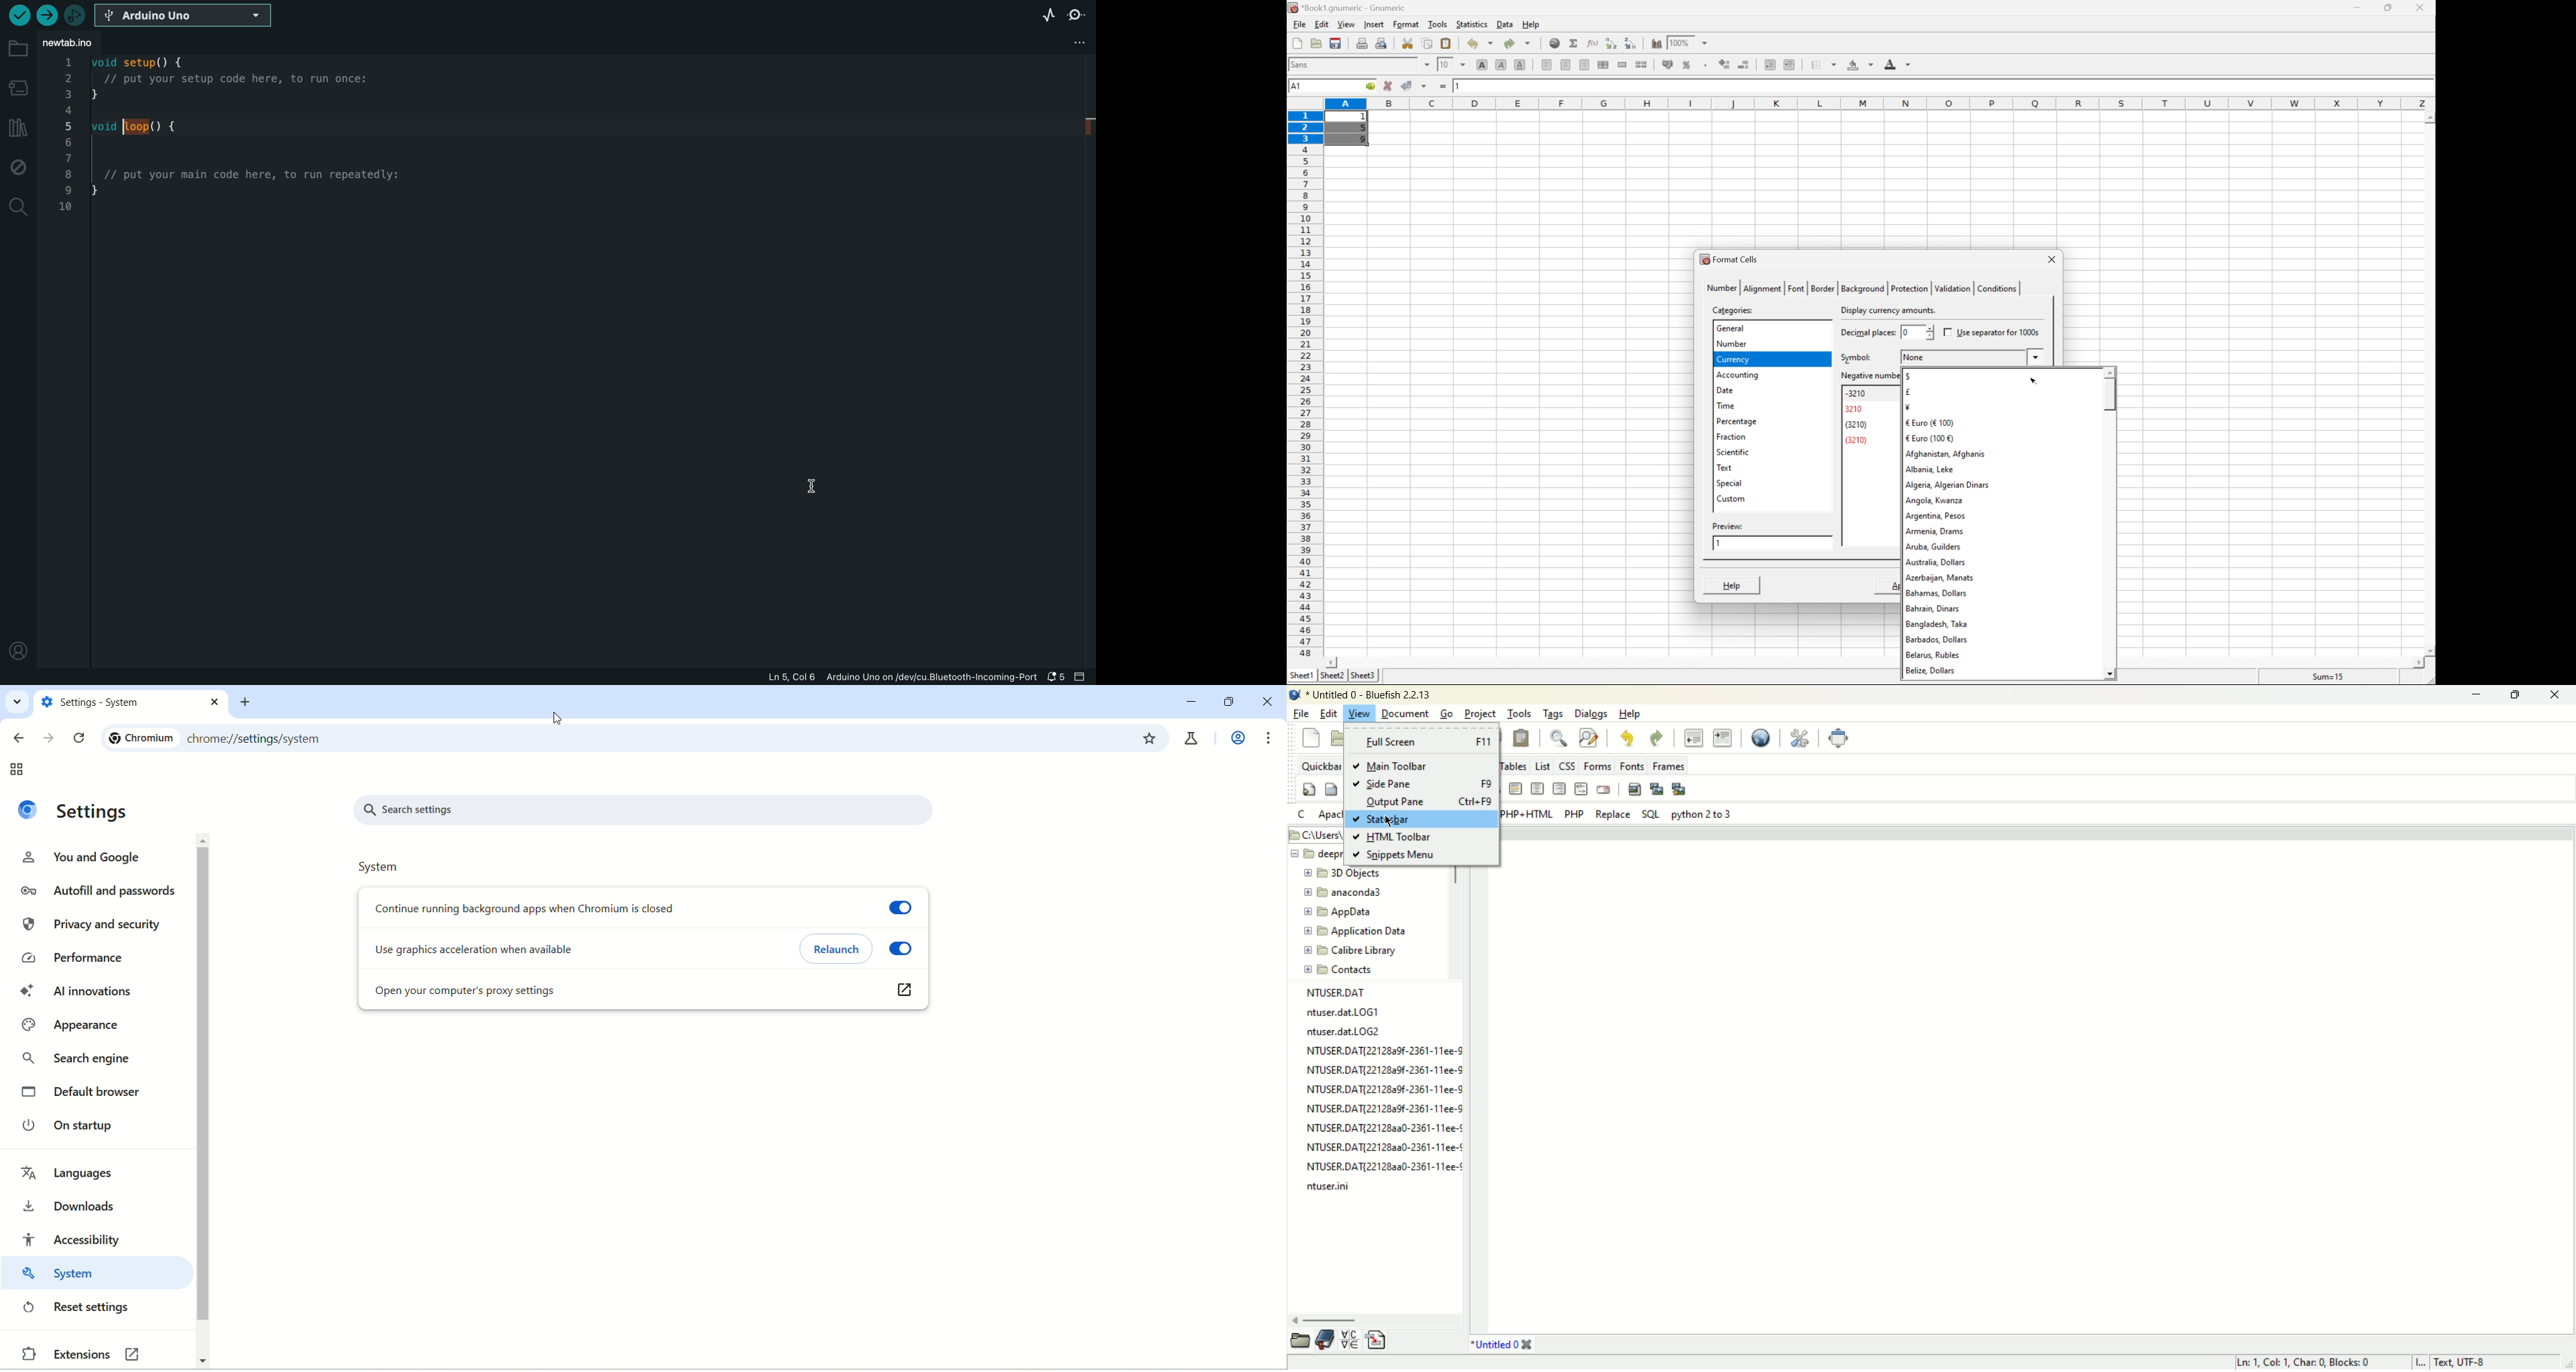 The width and height of the screenshot is (2576, 1372). I want to click on percentage, so click(1737, 421).